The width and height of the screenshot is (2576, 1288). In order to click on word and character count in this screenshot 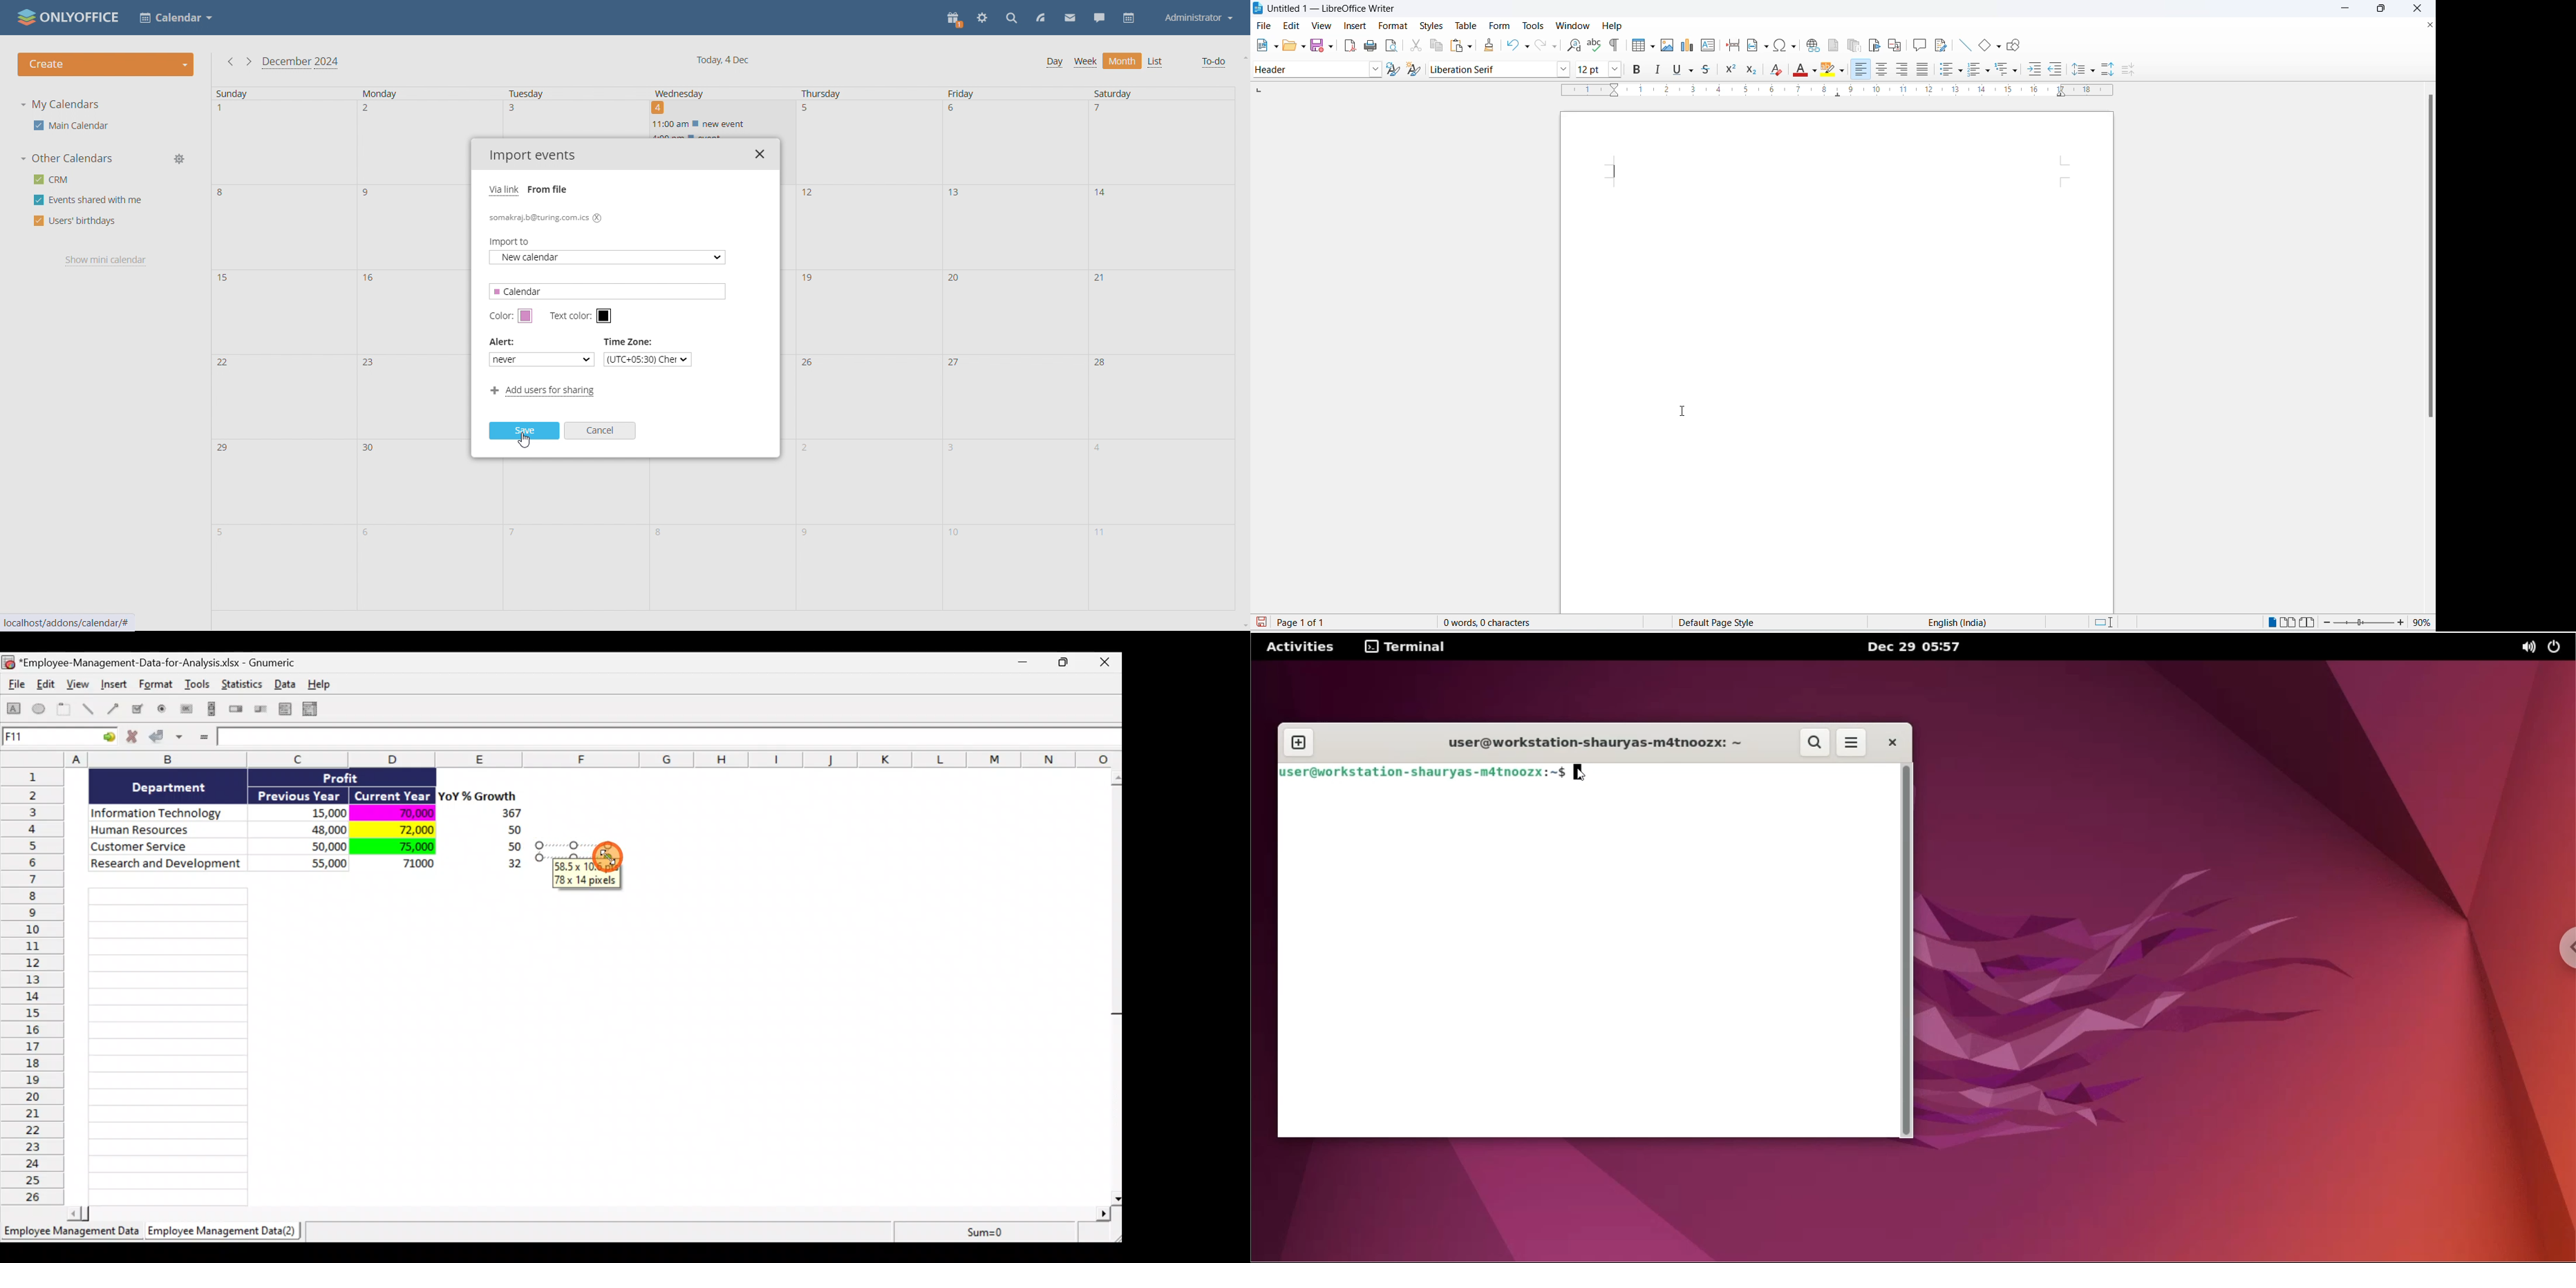, I will do `click(1493, 622)`.